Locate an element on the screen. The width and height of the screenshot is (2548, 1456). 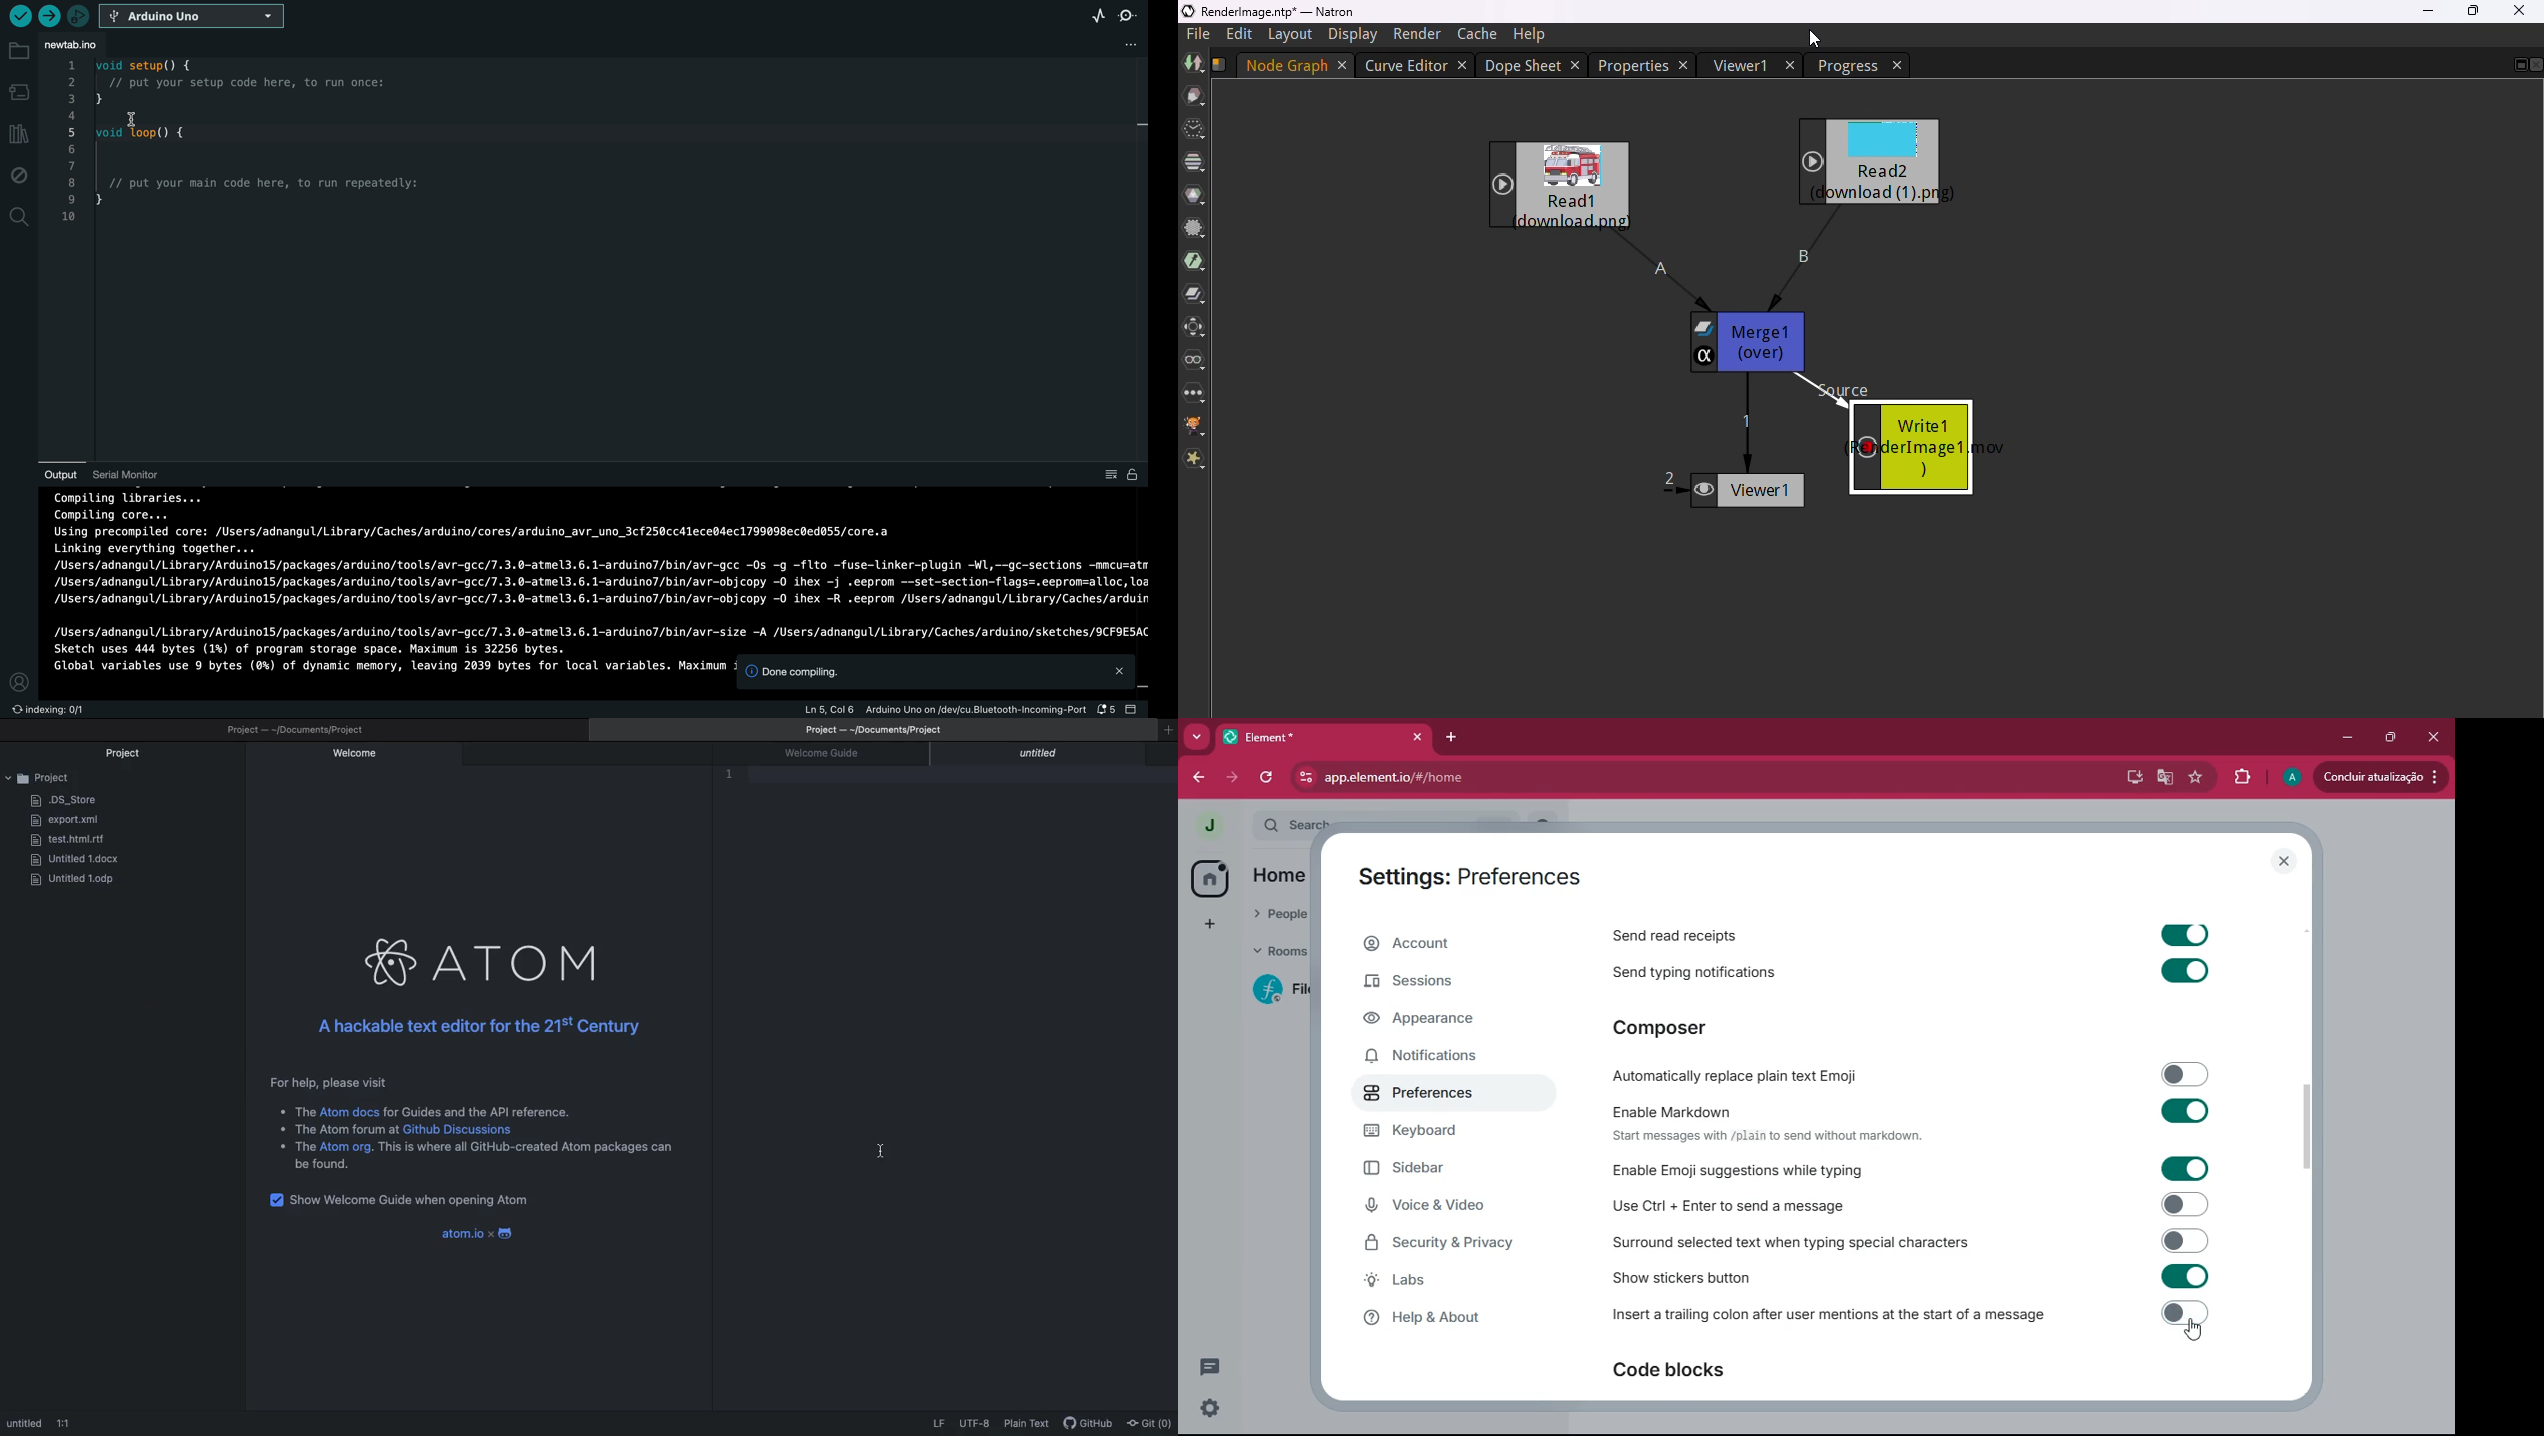
Enable Emoji suggestions while typing is located at coordinates (1916, 1169).